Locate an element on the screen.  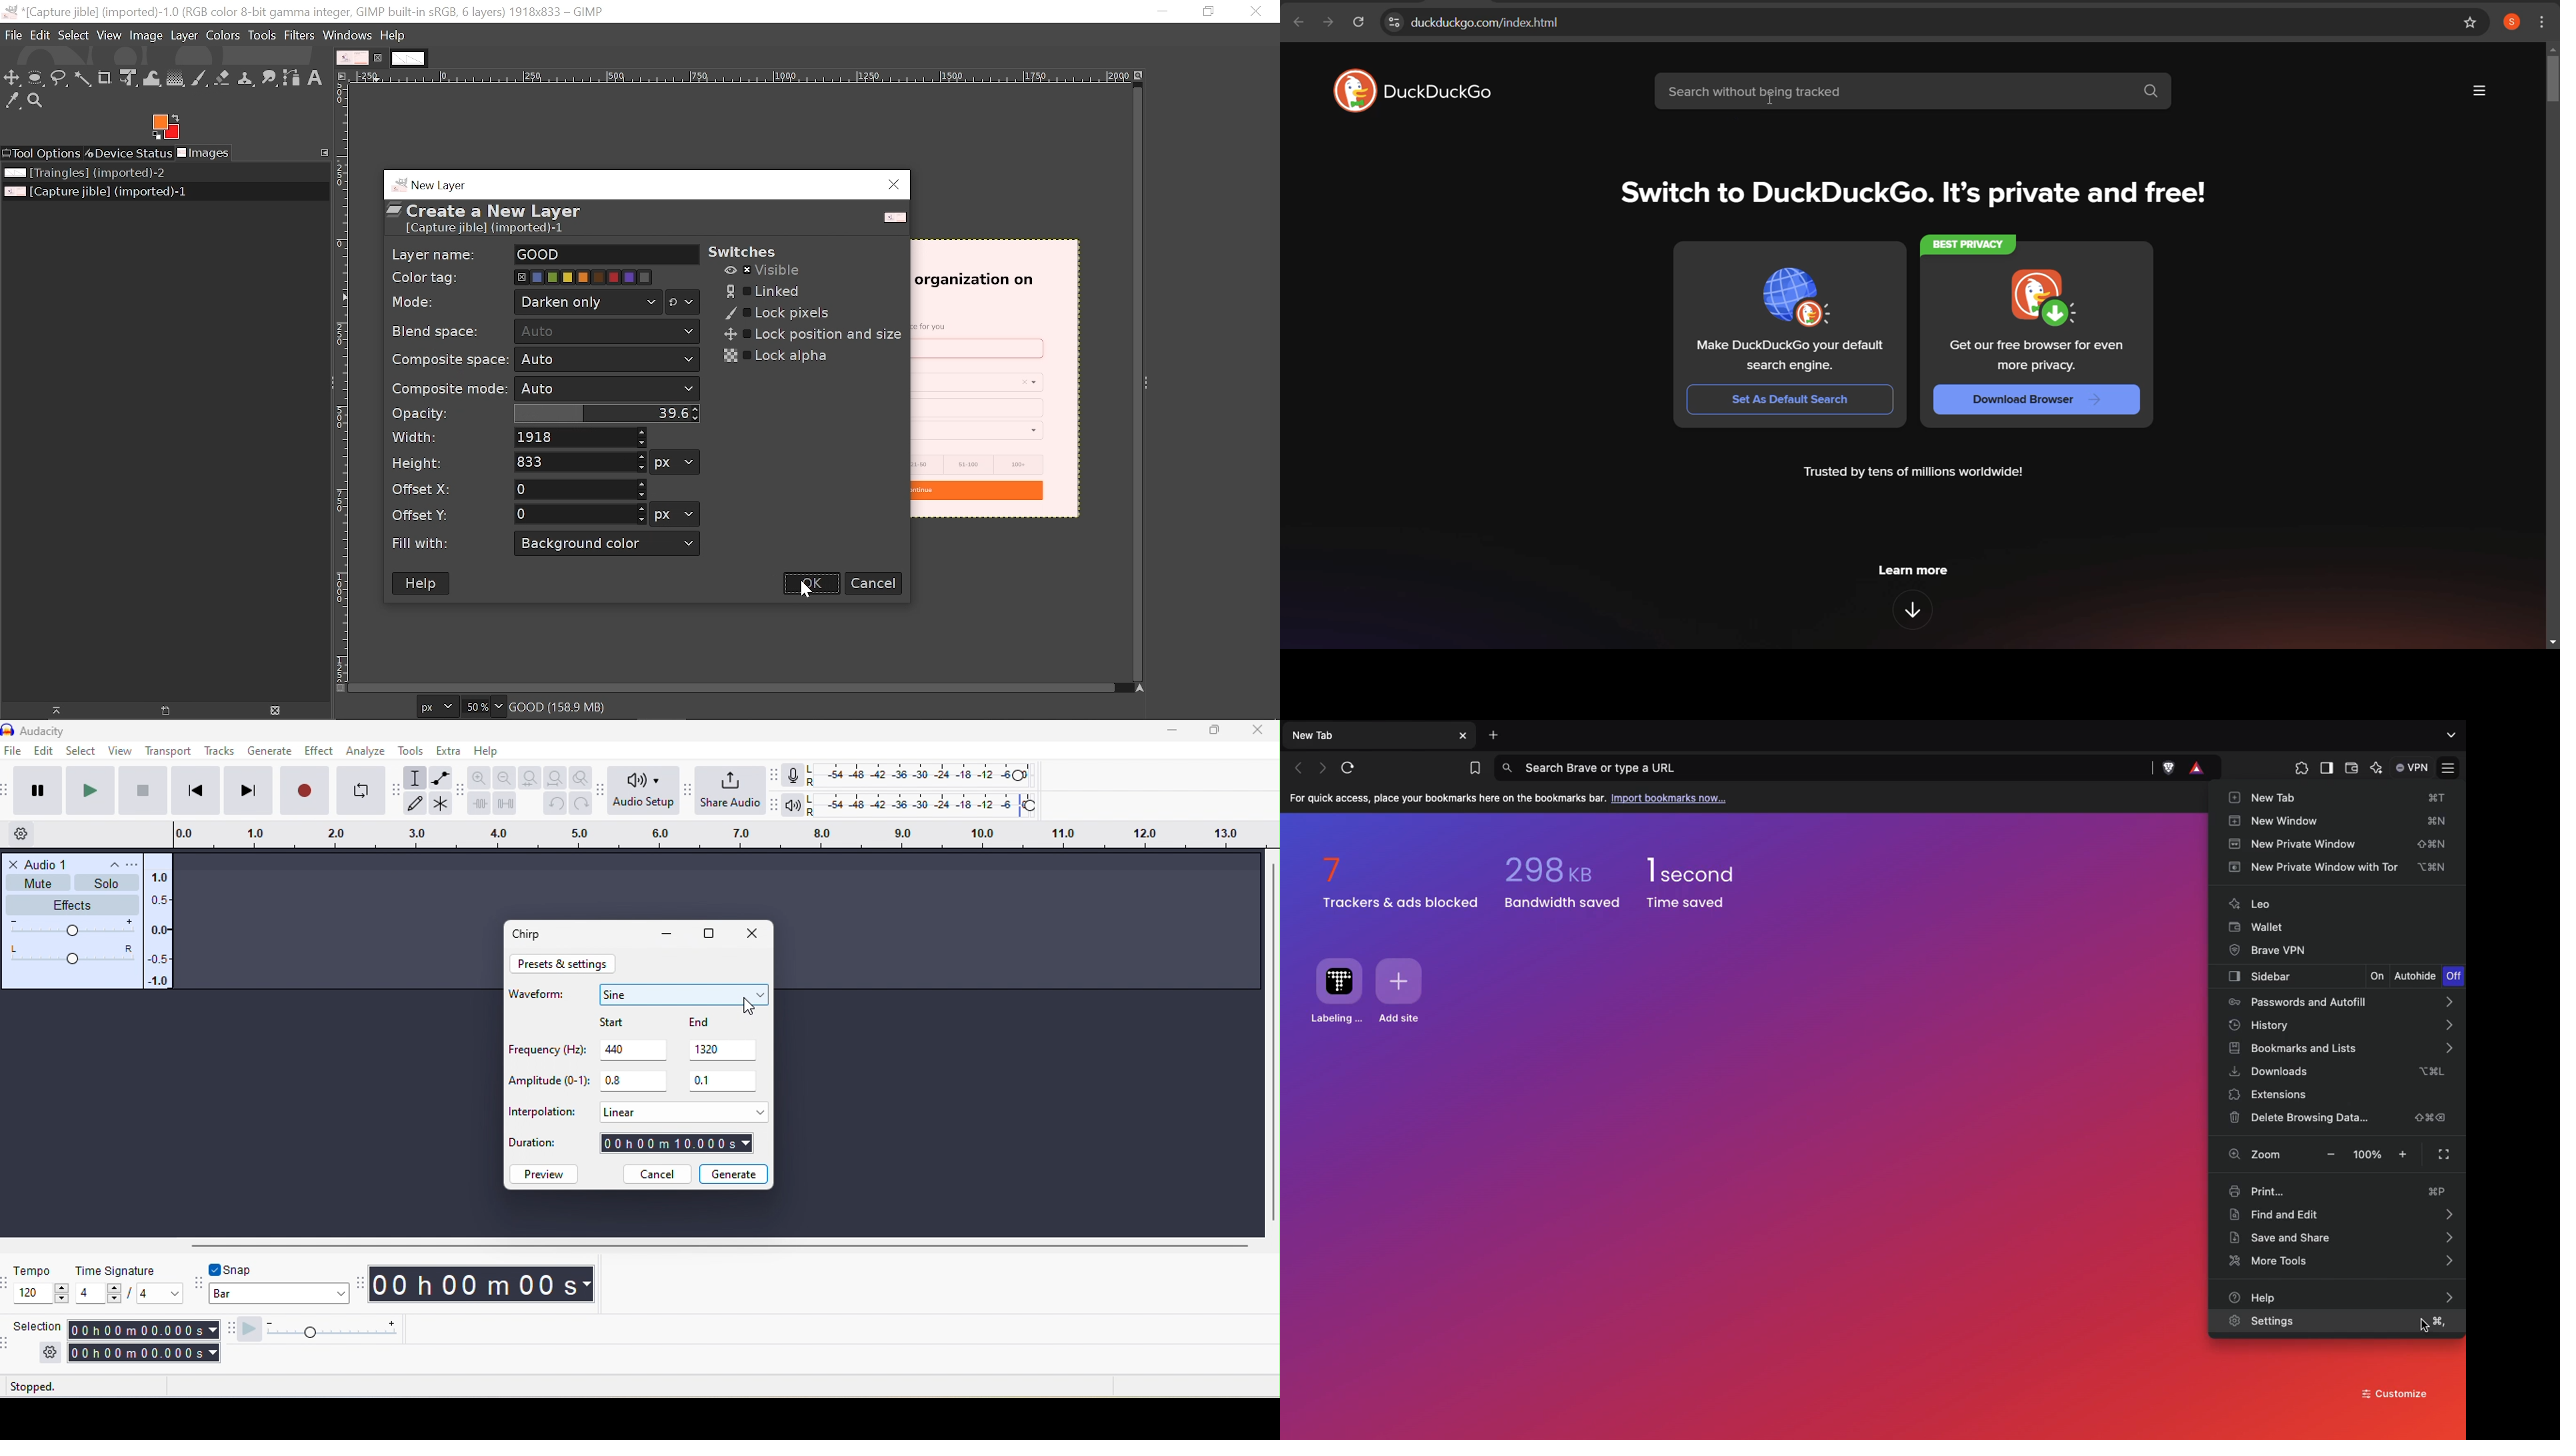
00 h 00 m 00 s is located at coordinates (486, 1286).